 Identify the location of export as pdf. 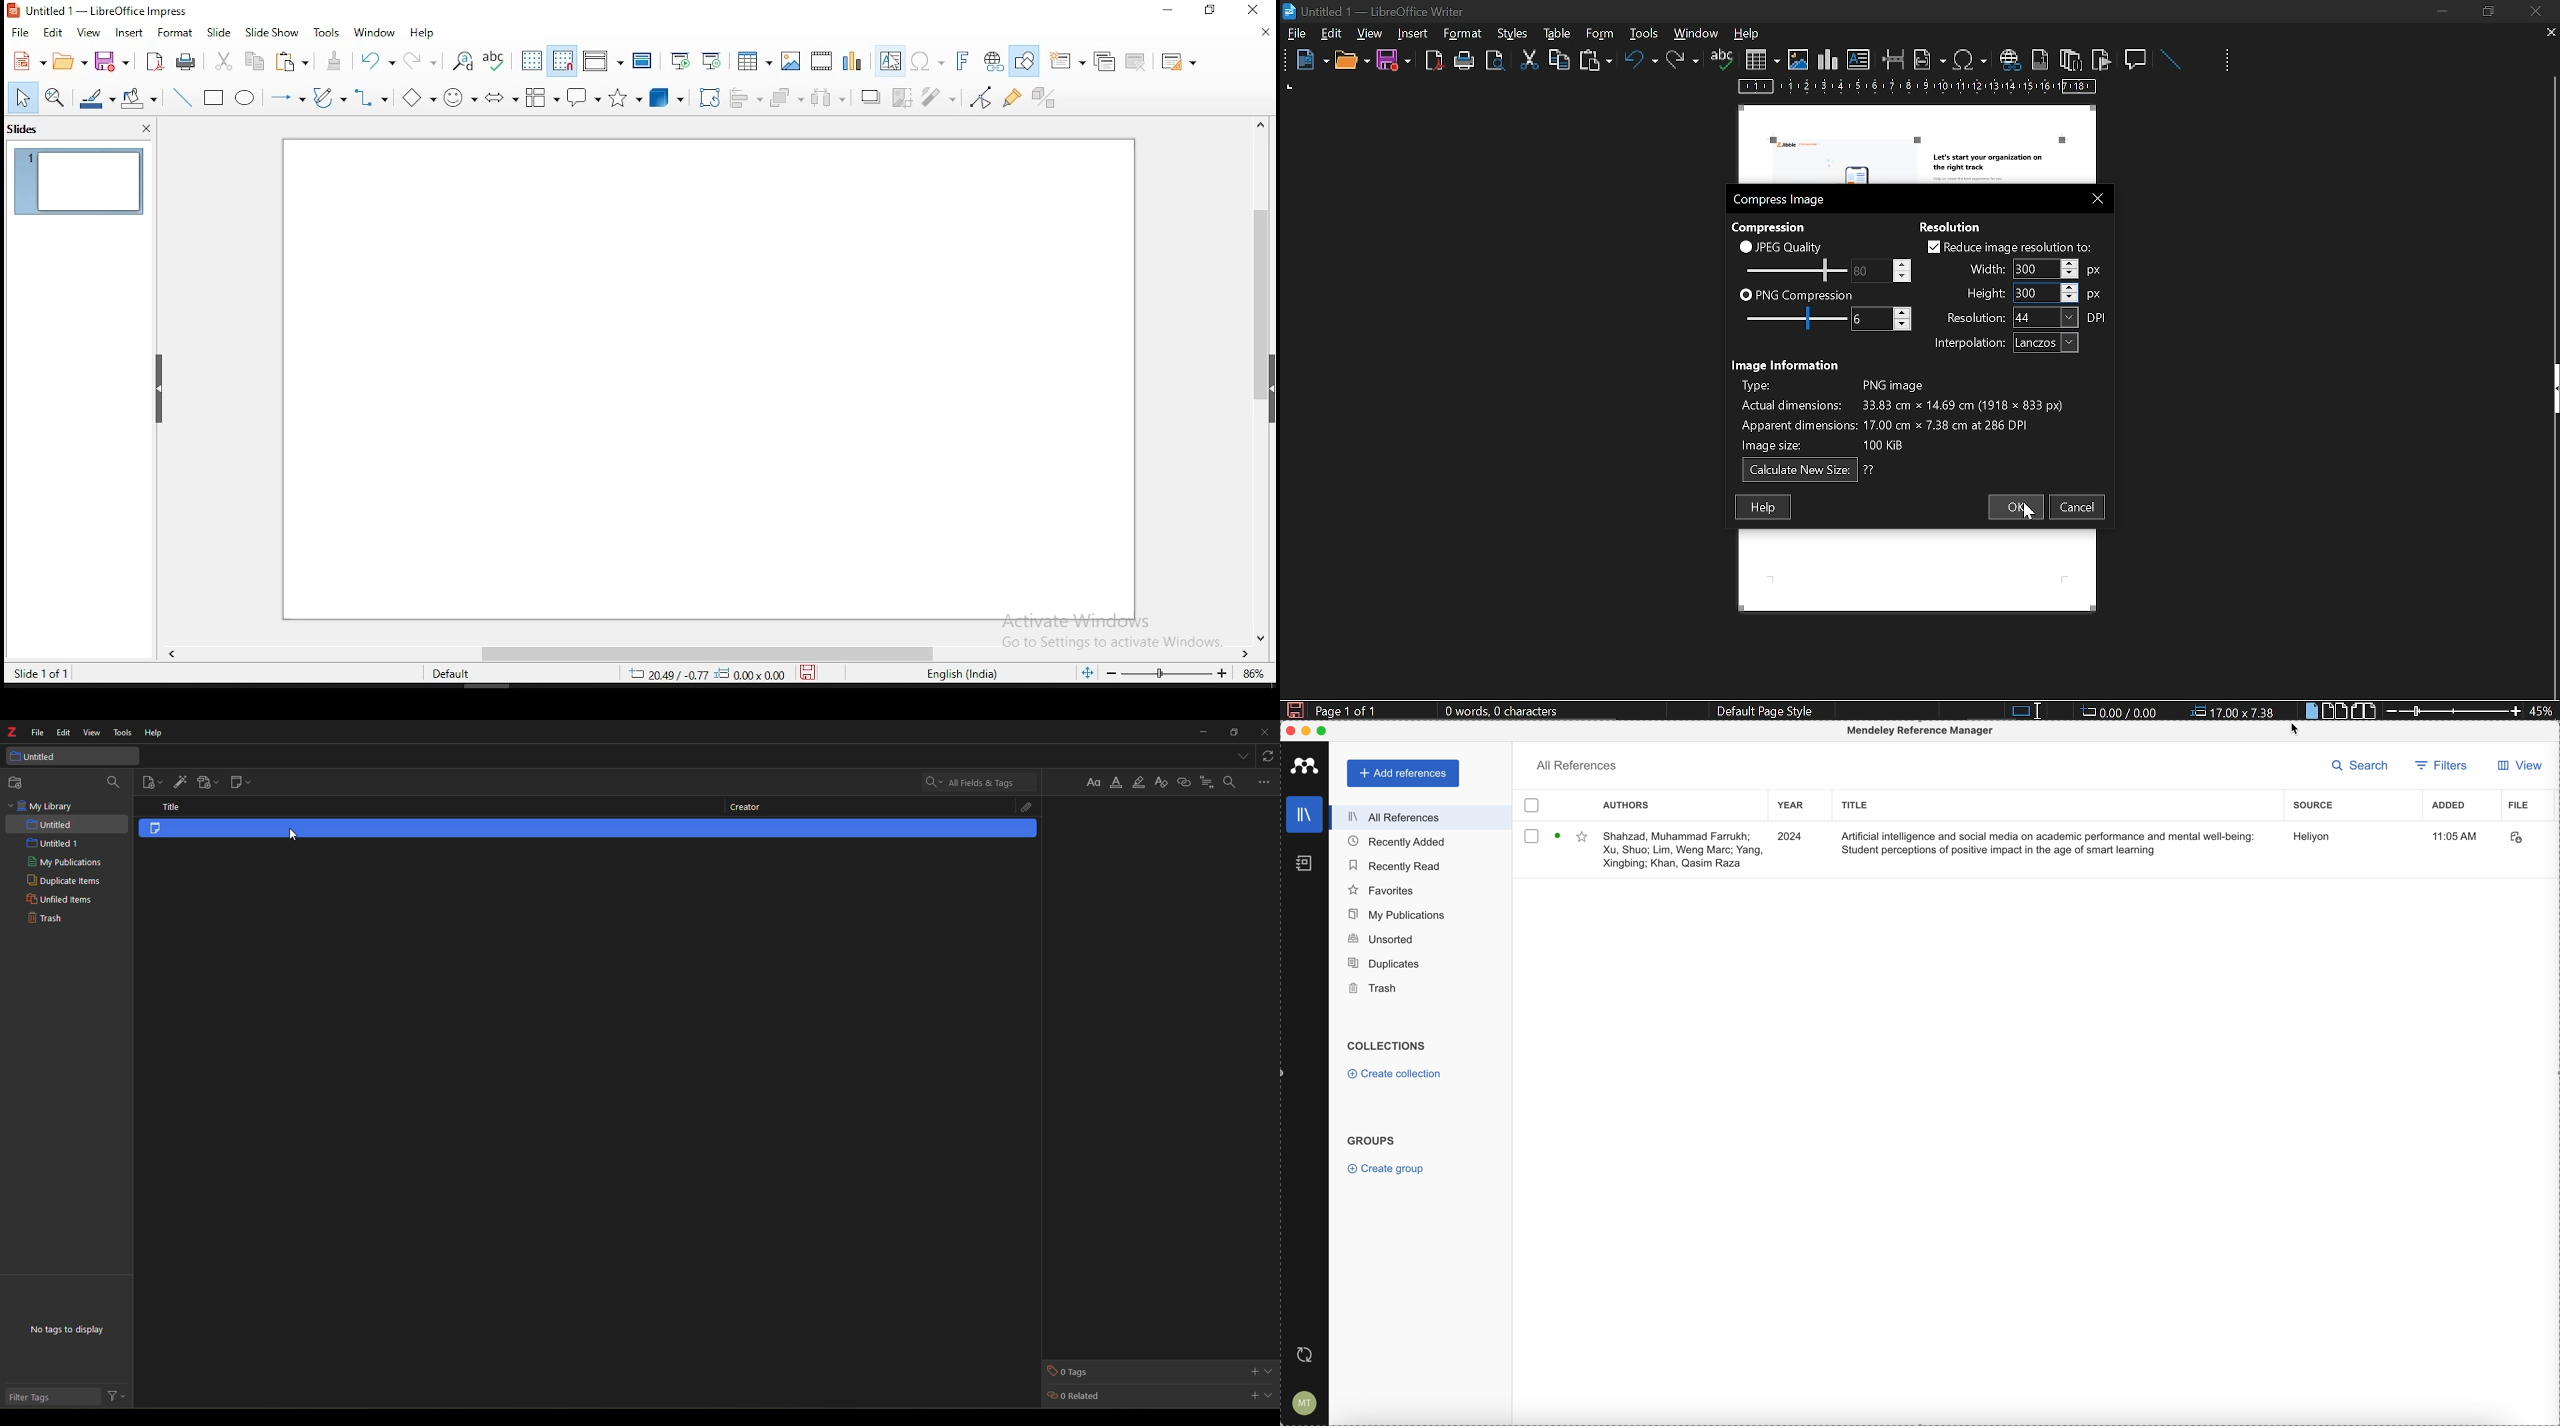
(1435, 61).